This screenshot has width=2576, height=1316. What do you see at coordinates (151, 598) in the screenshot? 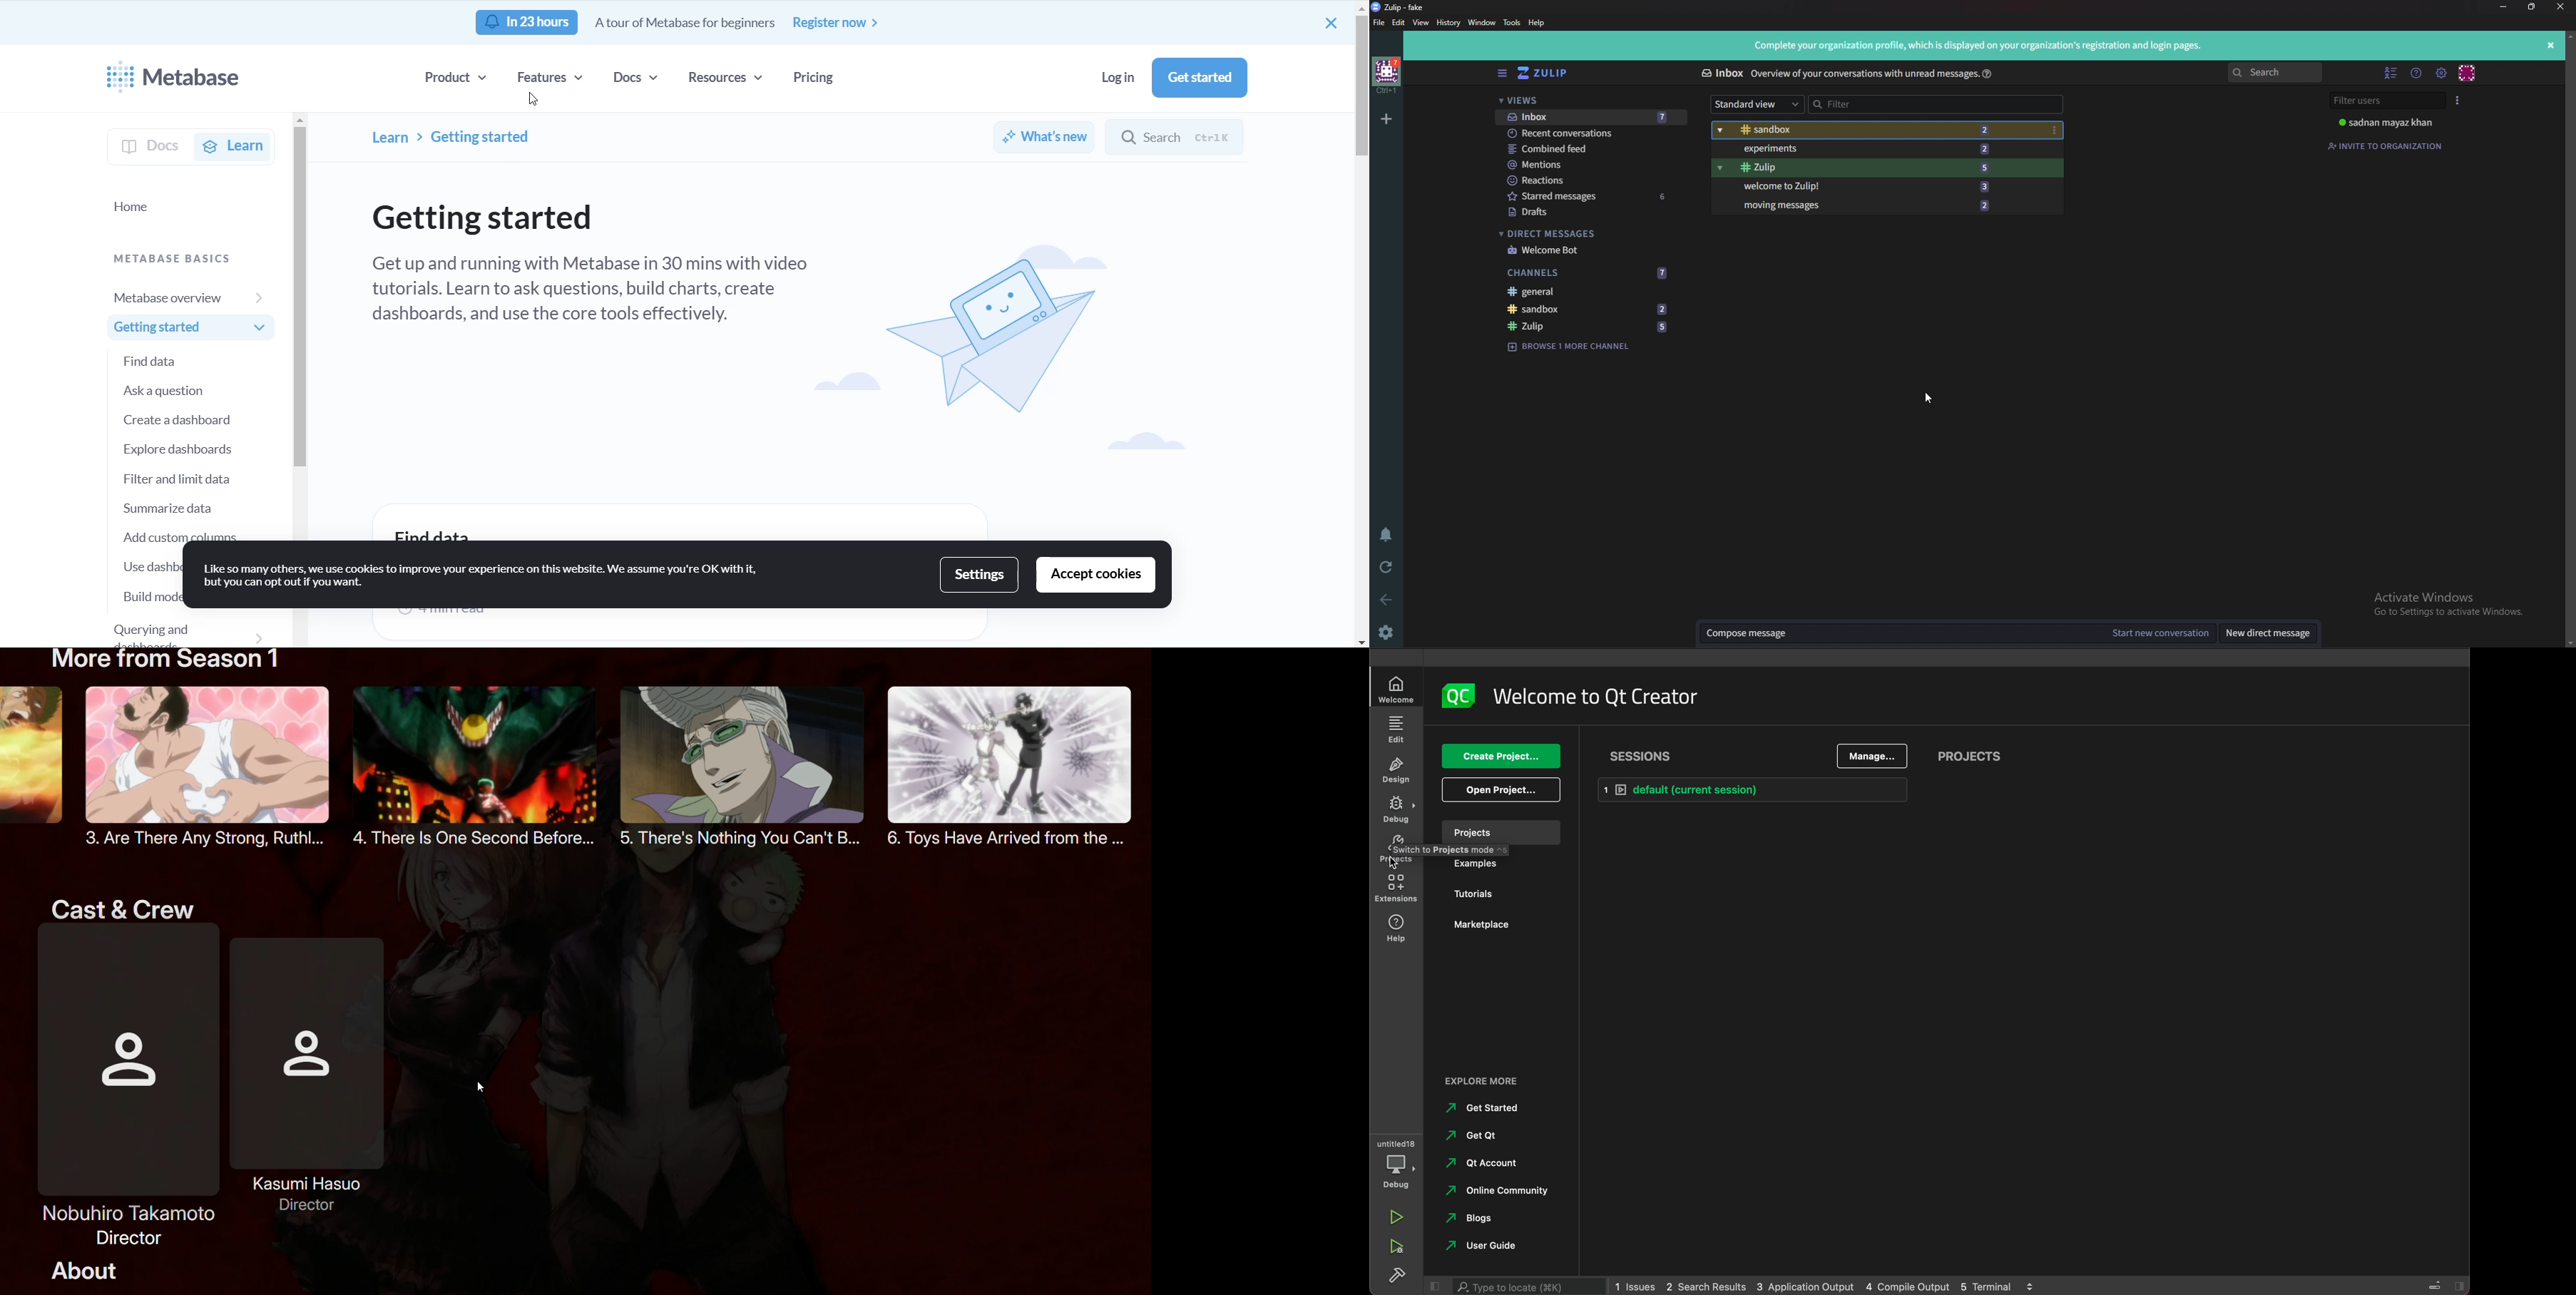
I see `build model` at bounding box center [151, 598].